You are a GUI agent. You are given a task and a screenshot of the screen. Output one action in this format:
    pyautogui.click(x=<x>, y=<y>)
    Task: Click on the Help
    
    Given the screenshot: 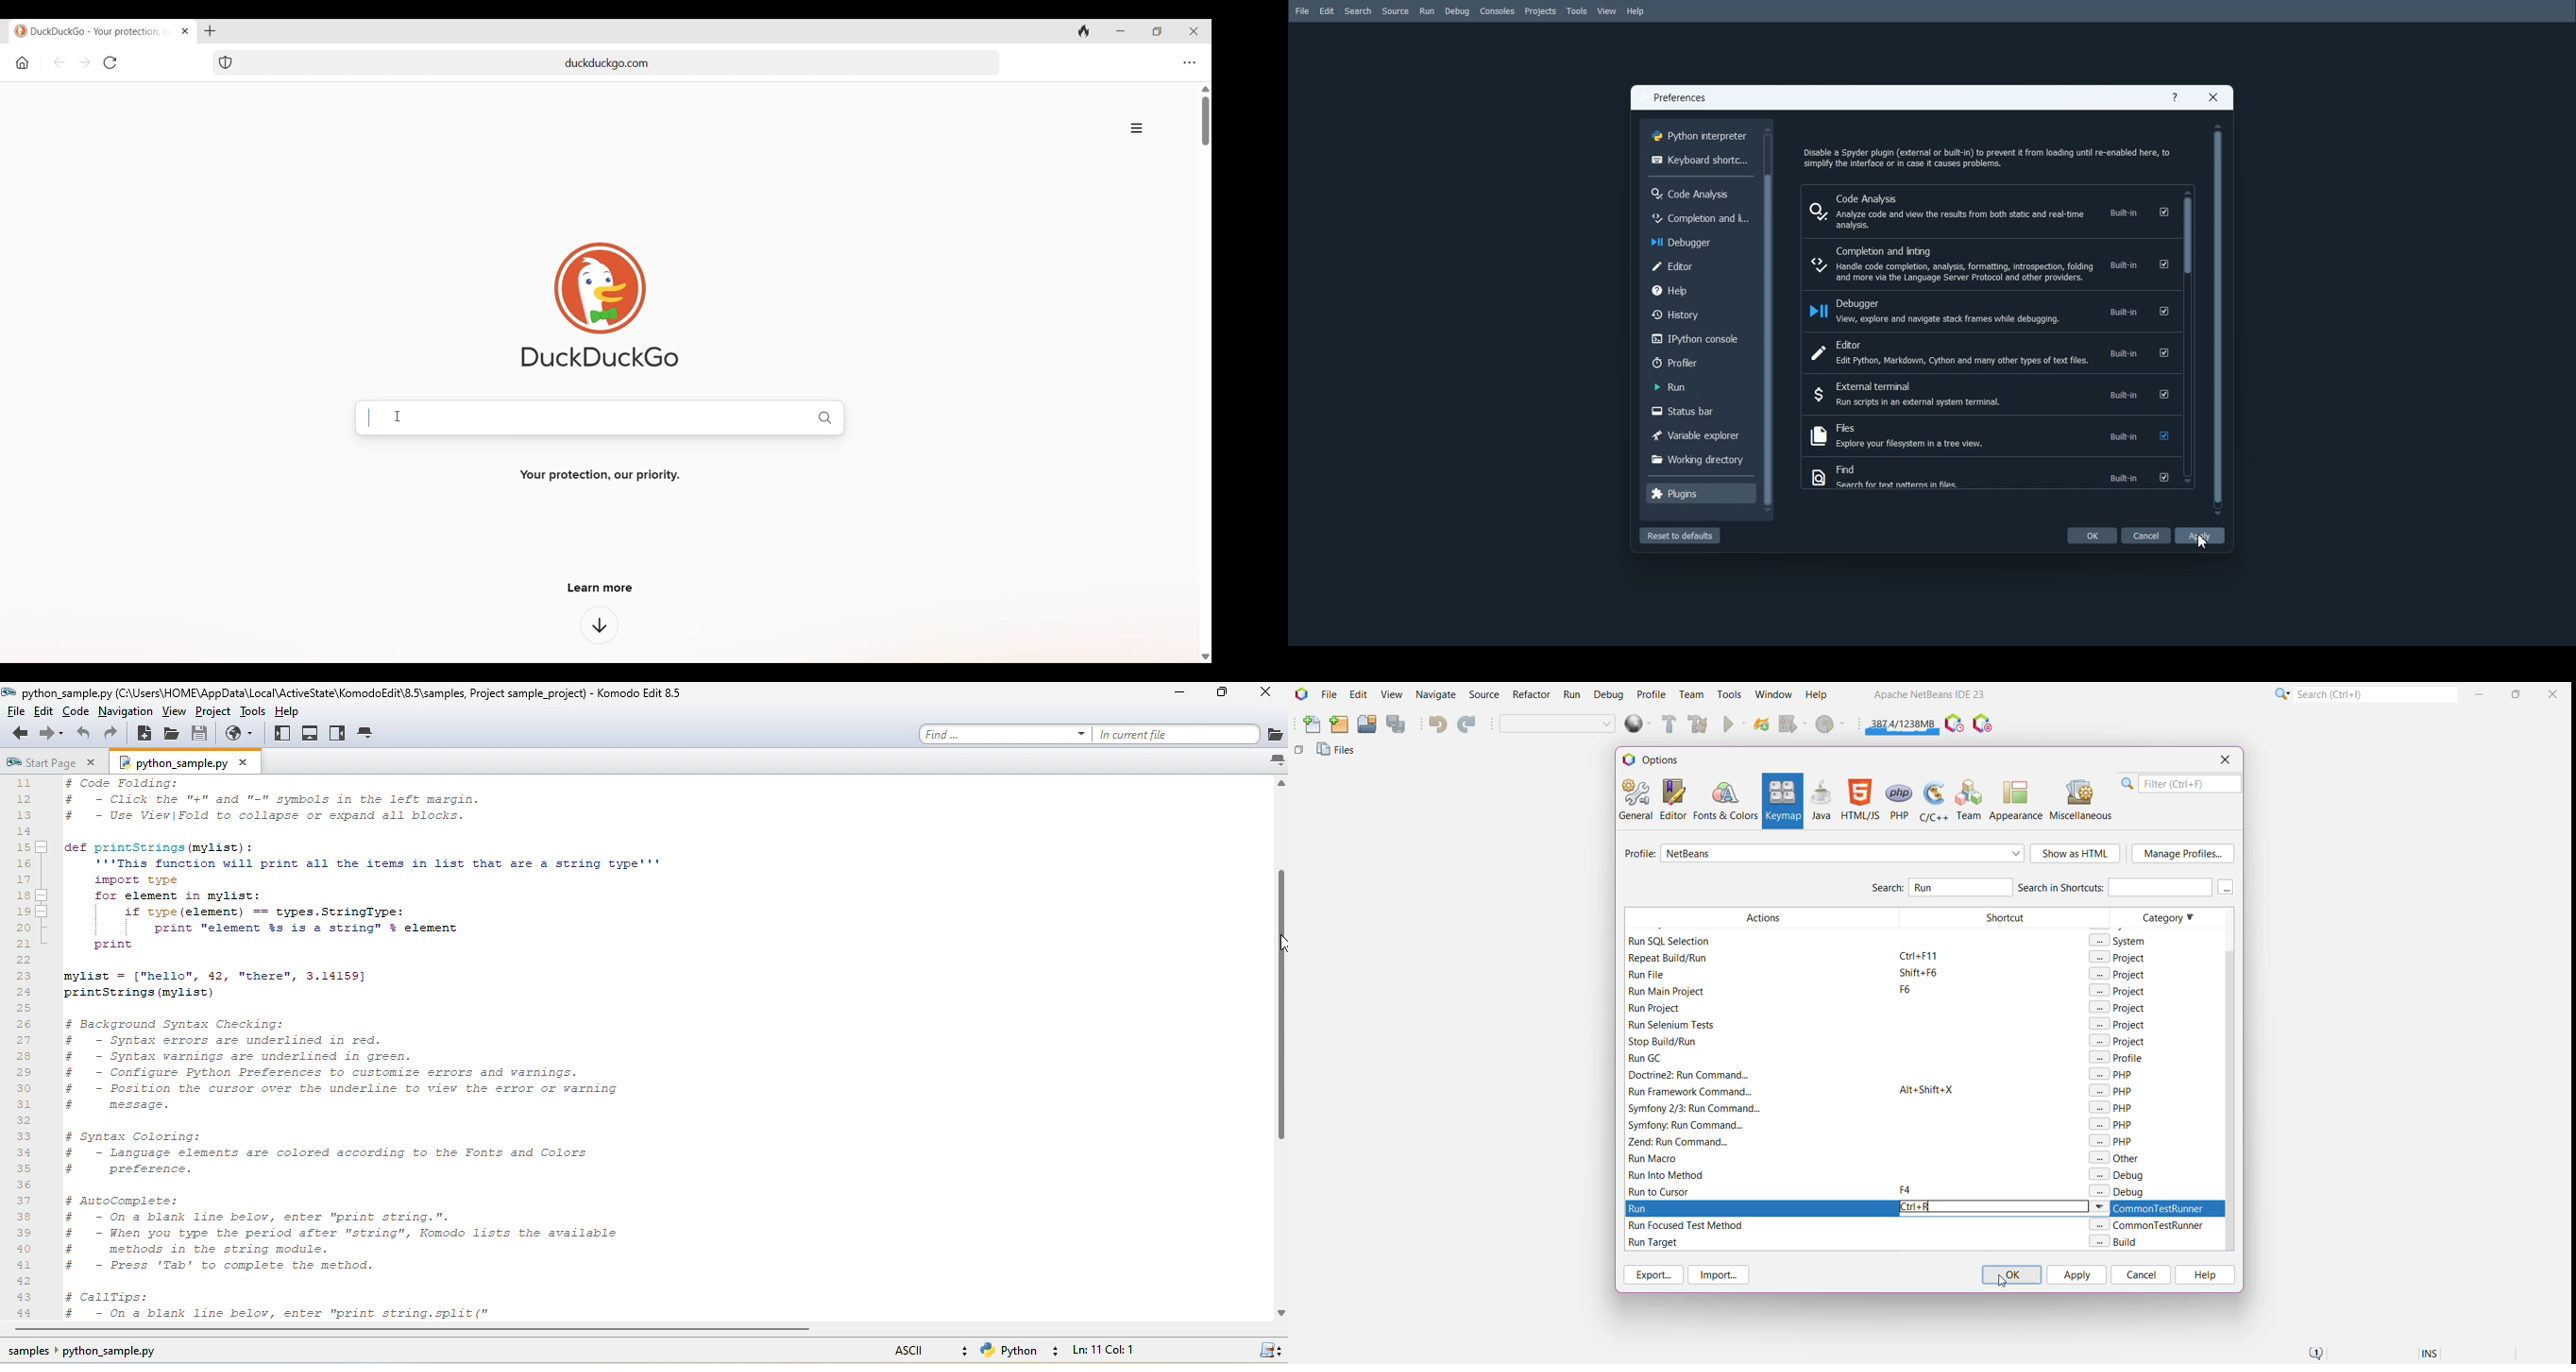 What is the action you would take?
    pyautogui.click(x=2176, y=99)
    